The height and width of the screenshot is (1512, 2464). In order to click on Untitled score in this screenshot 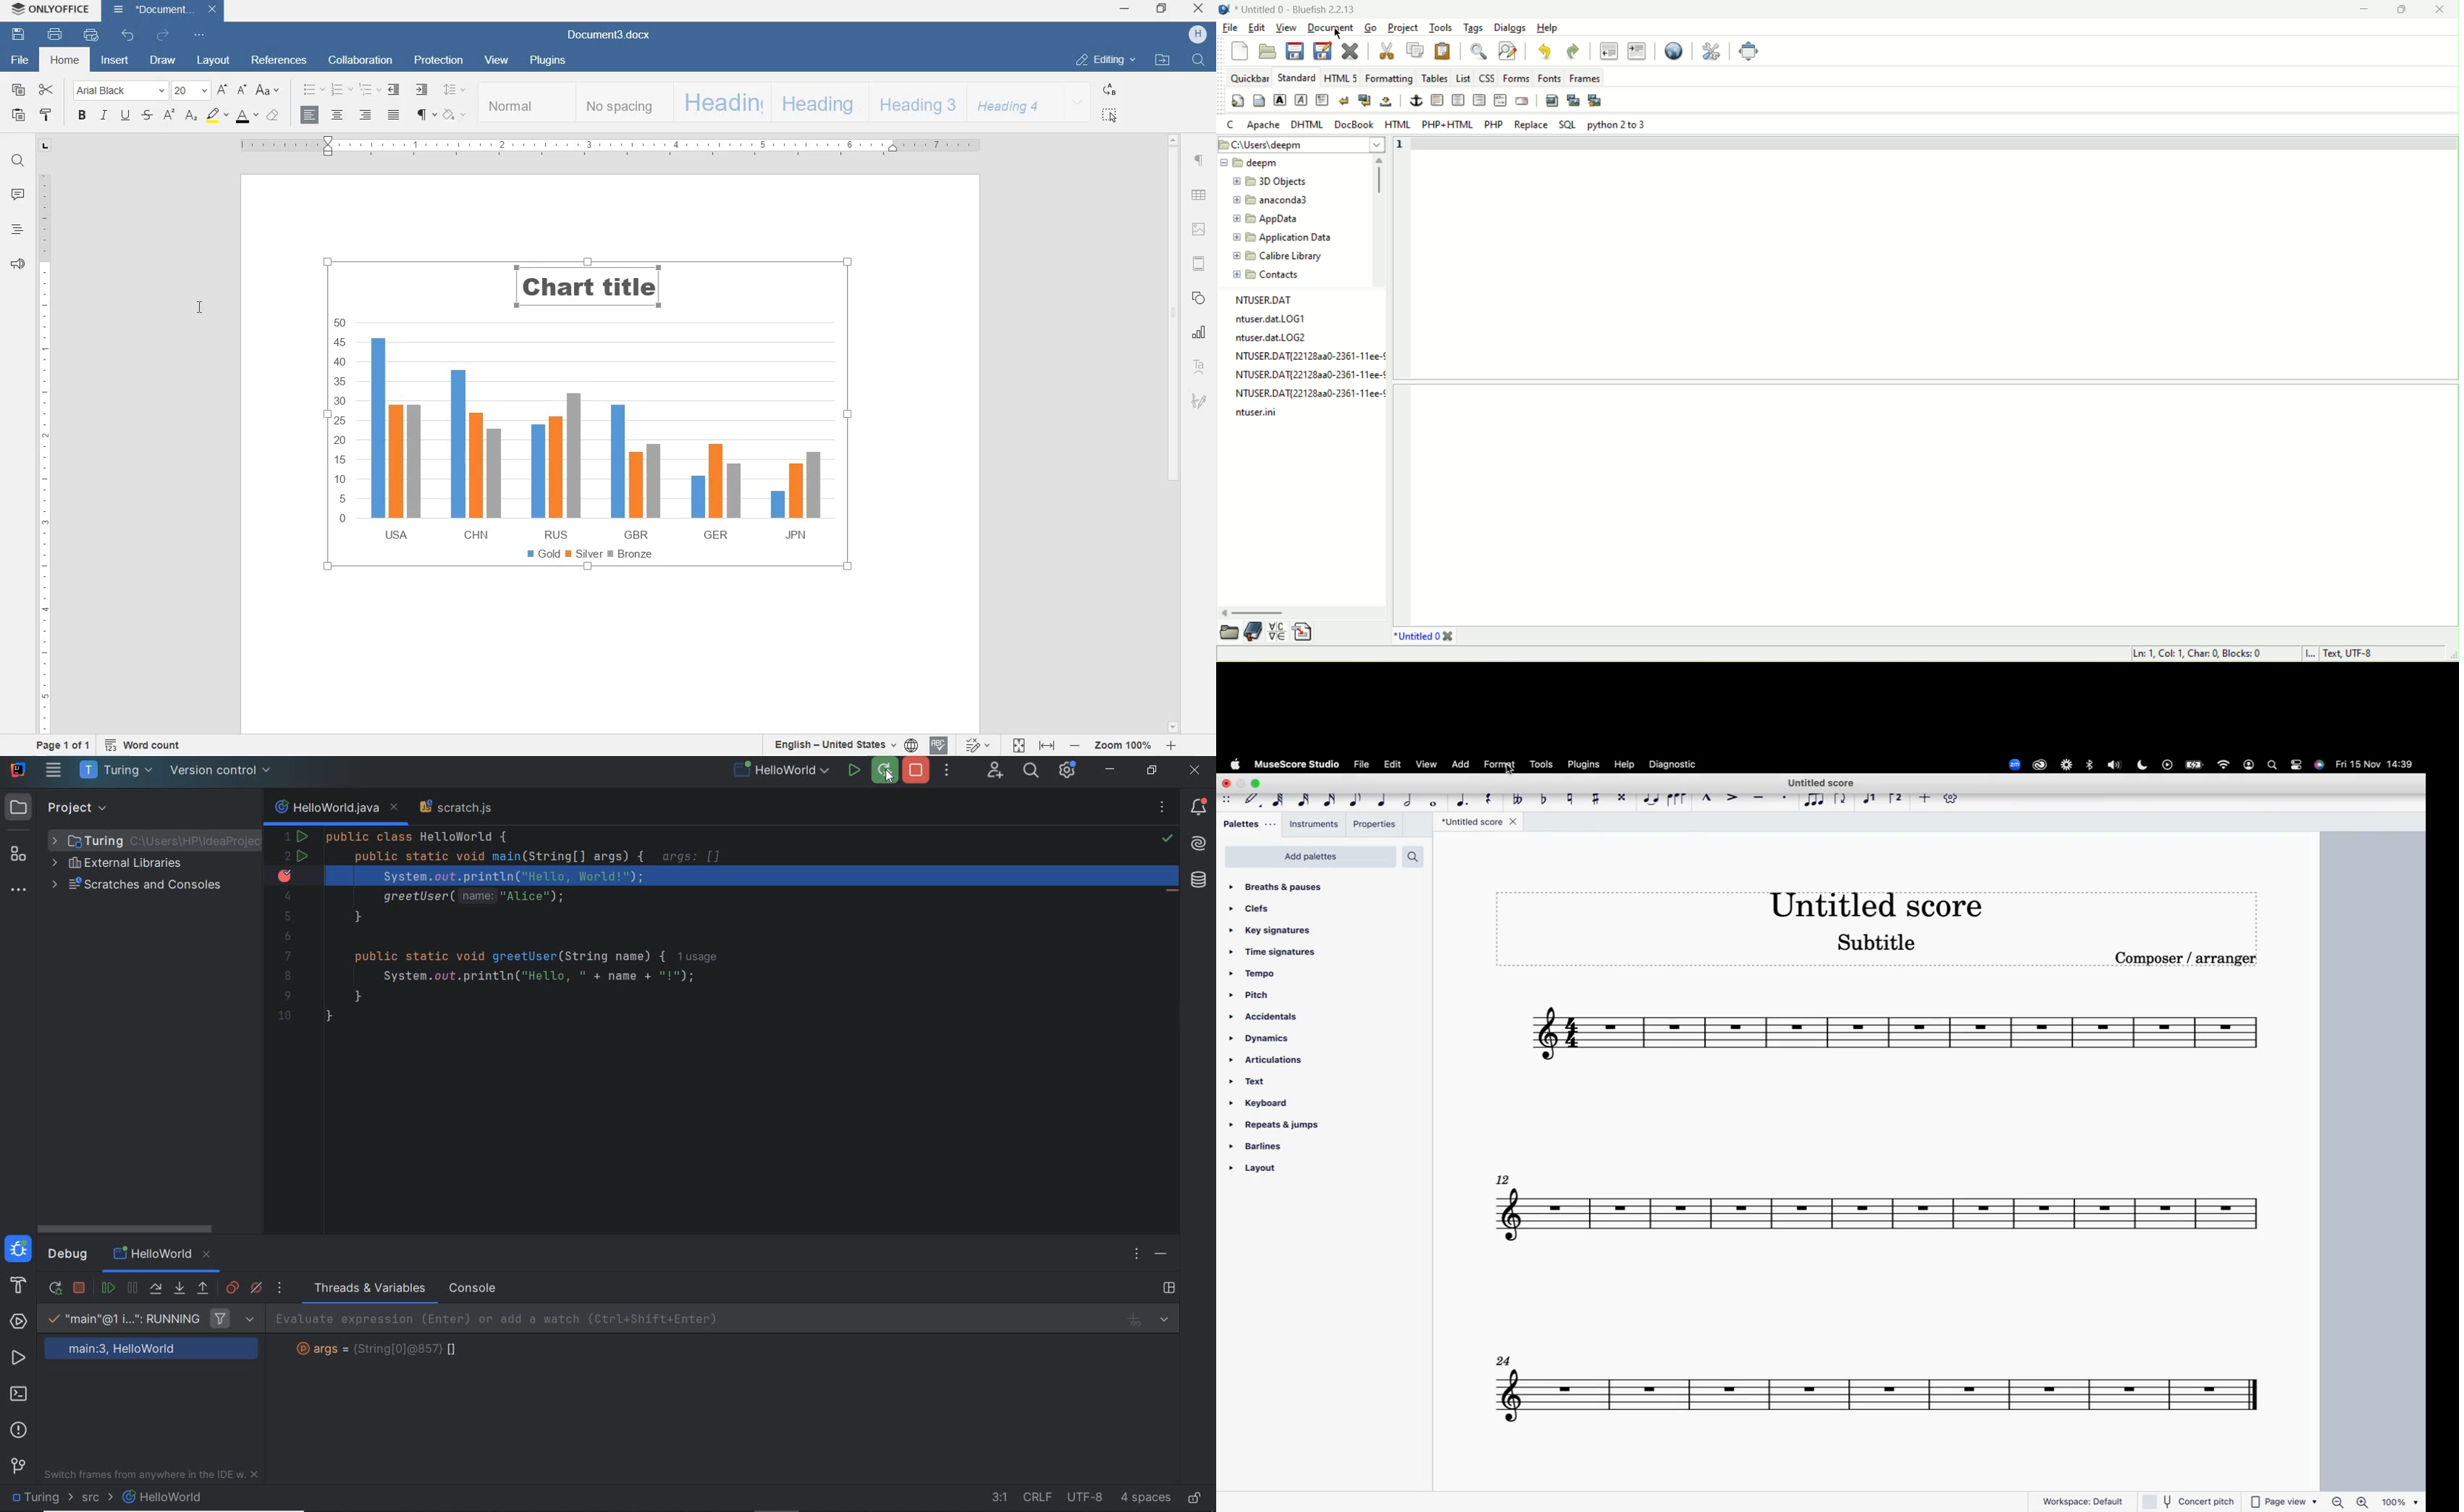, I will do `click(1822, 779)`.